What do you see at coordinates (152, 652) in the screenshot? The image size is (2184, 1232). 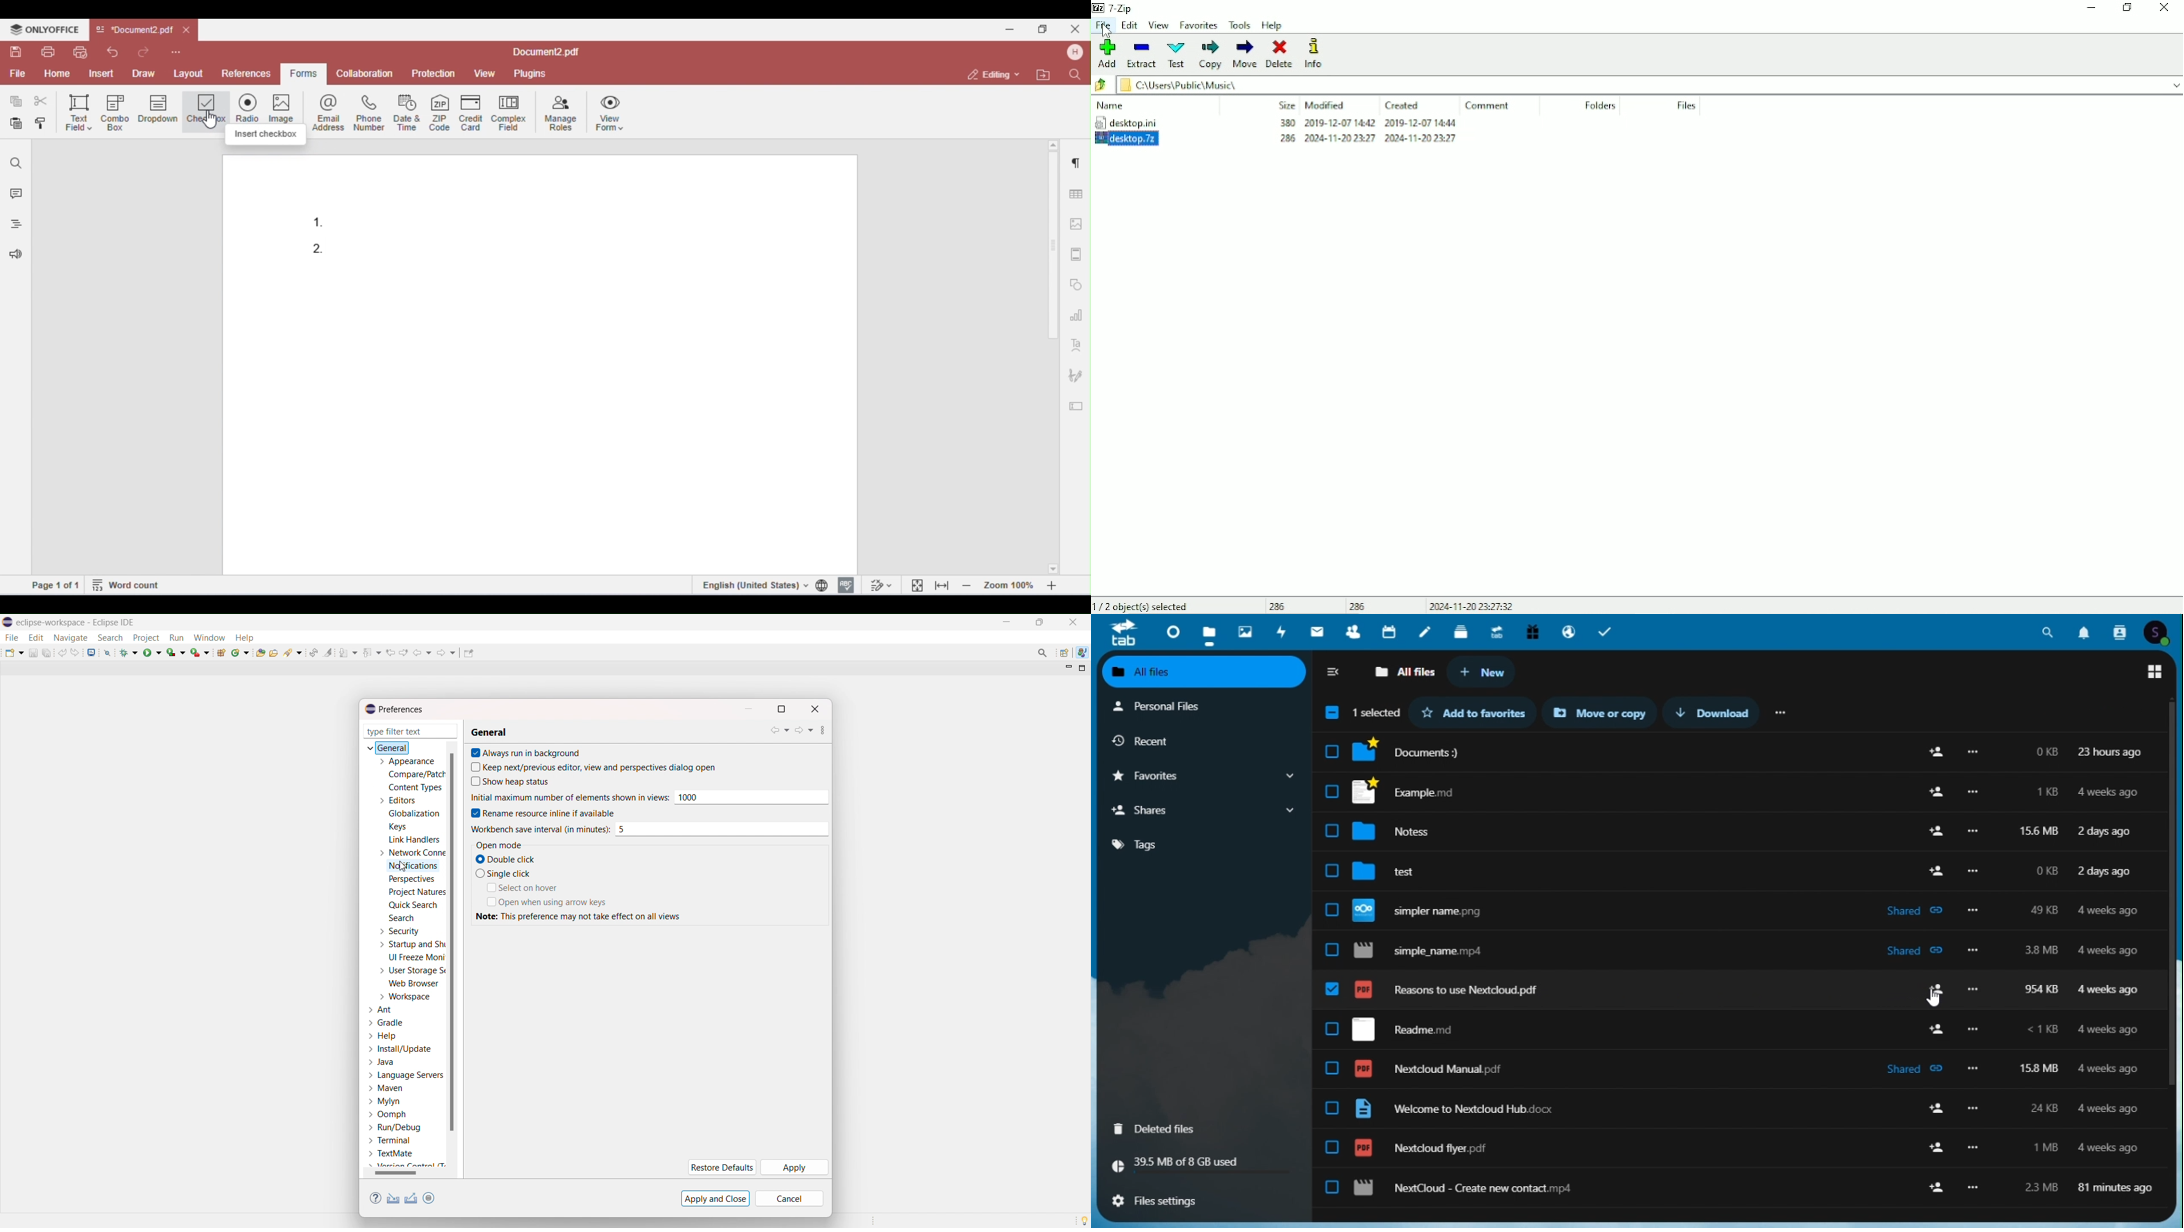 I see `run` at bounding box center [152, 652].